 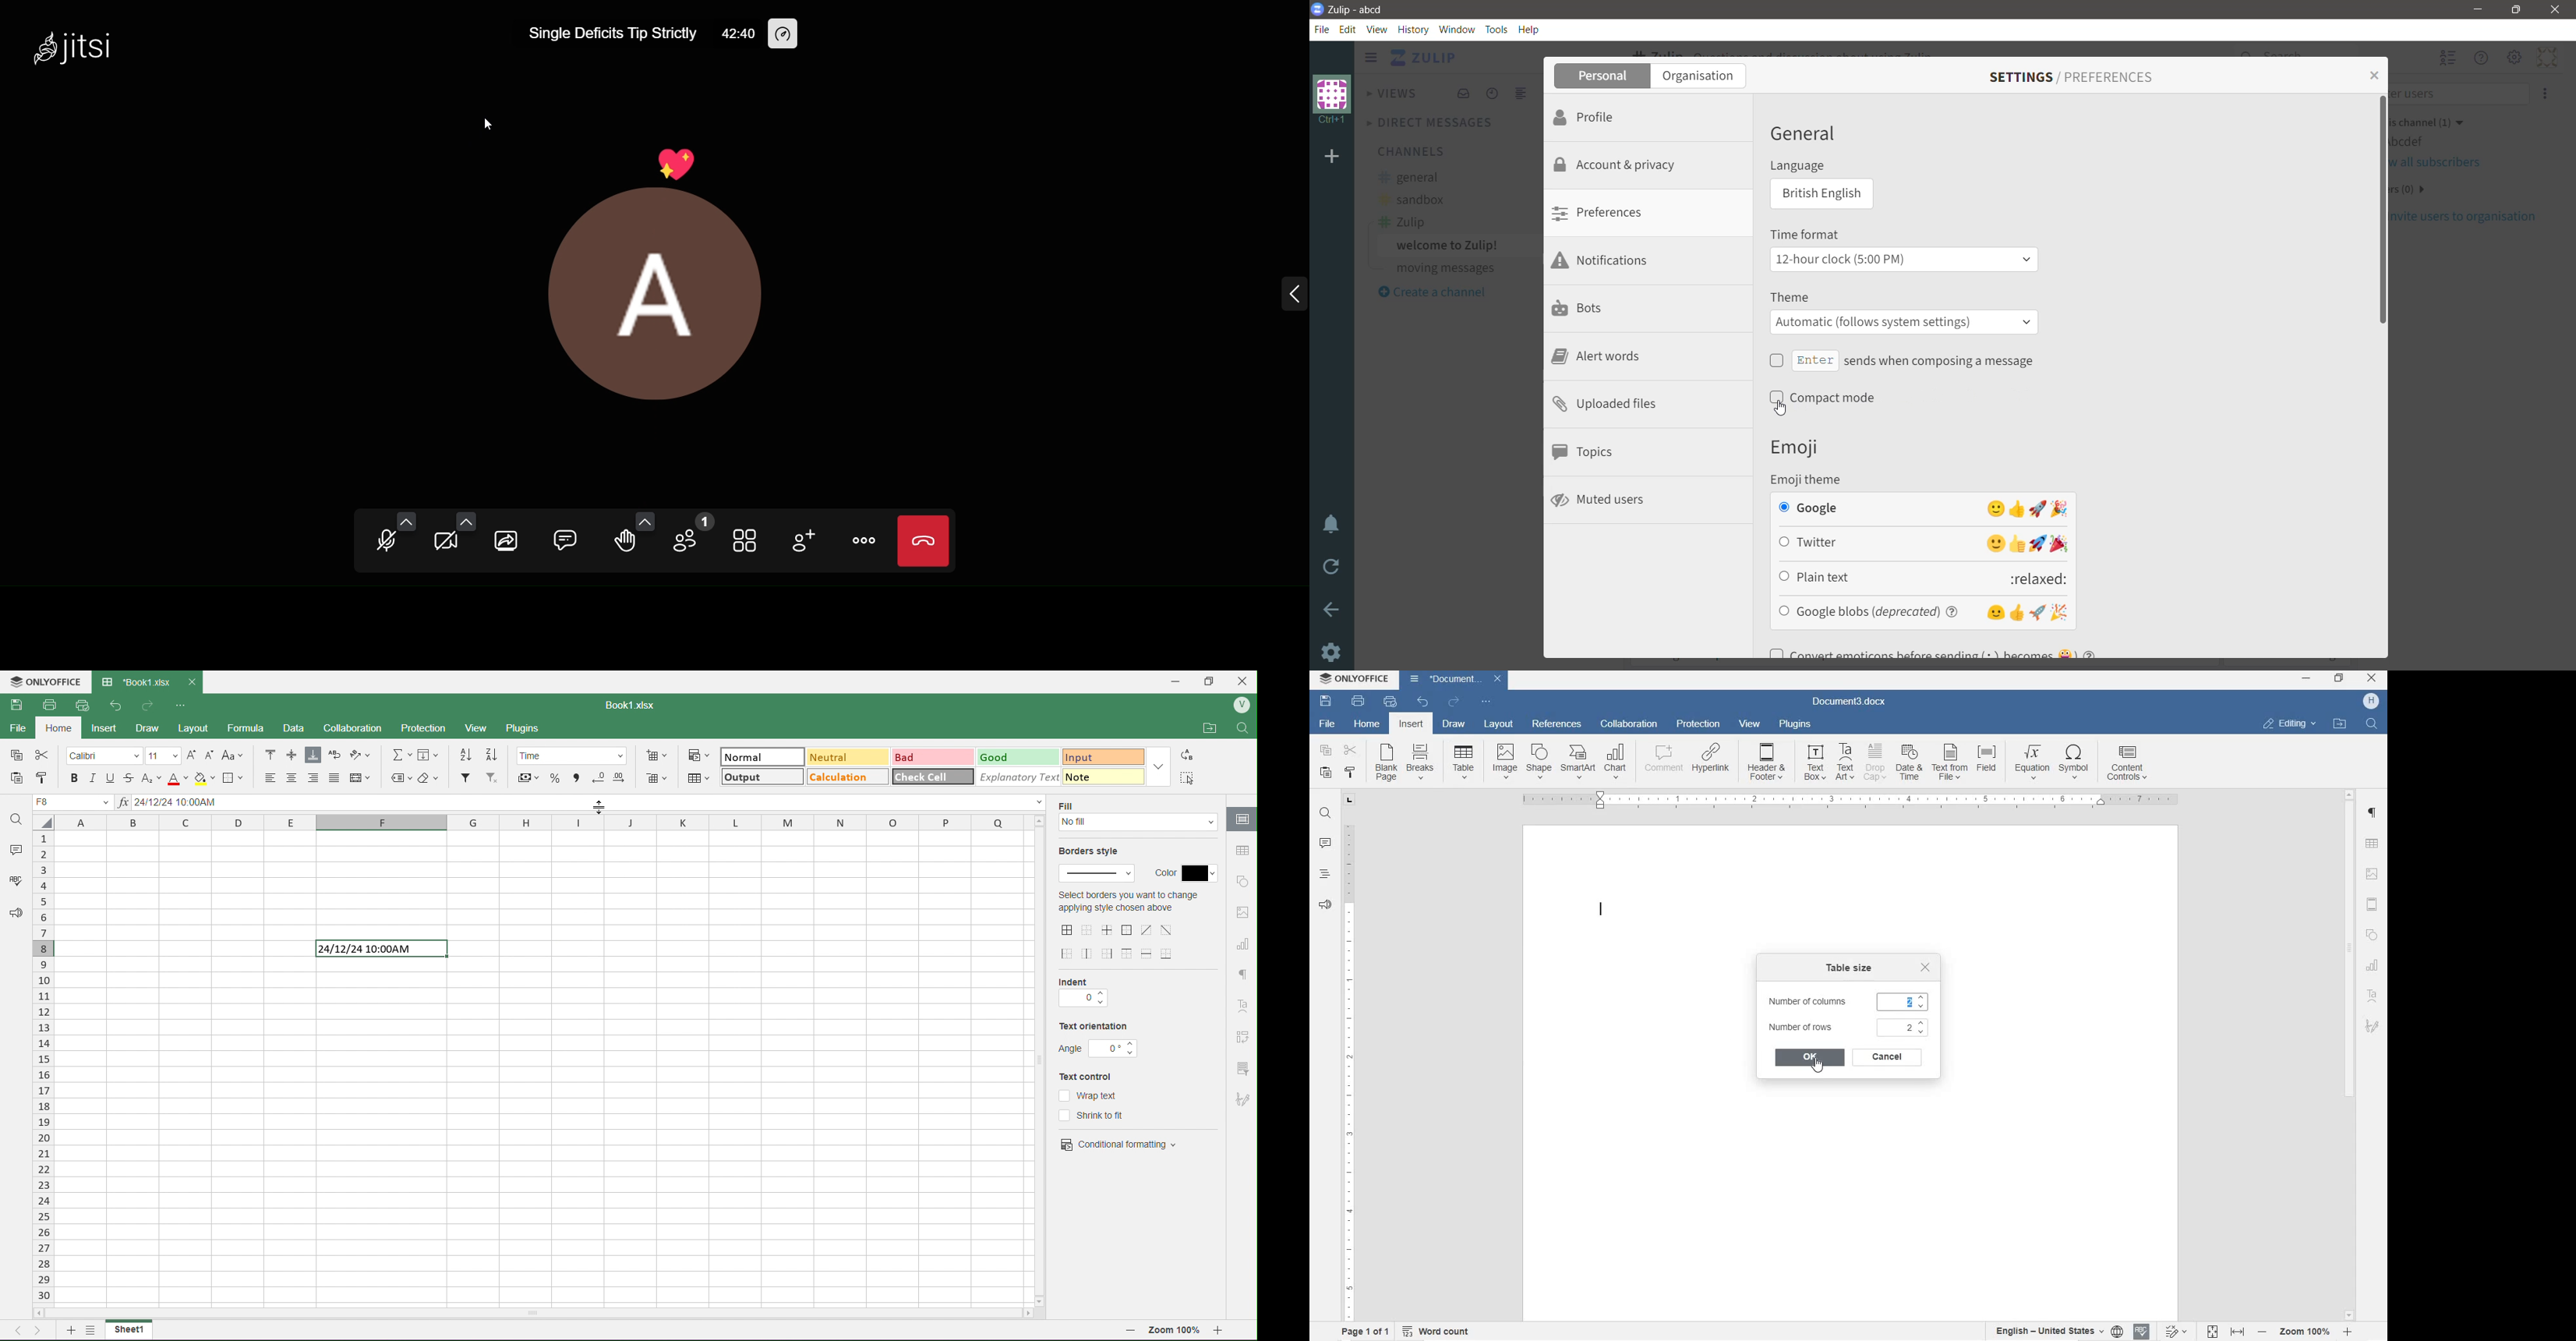 I want to click on table size, so click(x=1851, y=970).